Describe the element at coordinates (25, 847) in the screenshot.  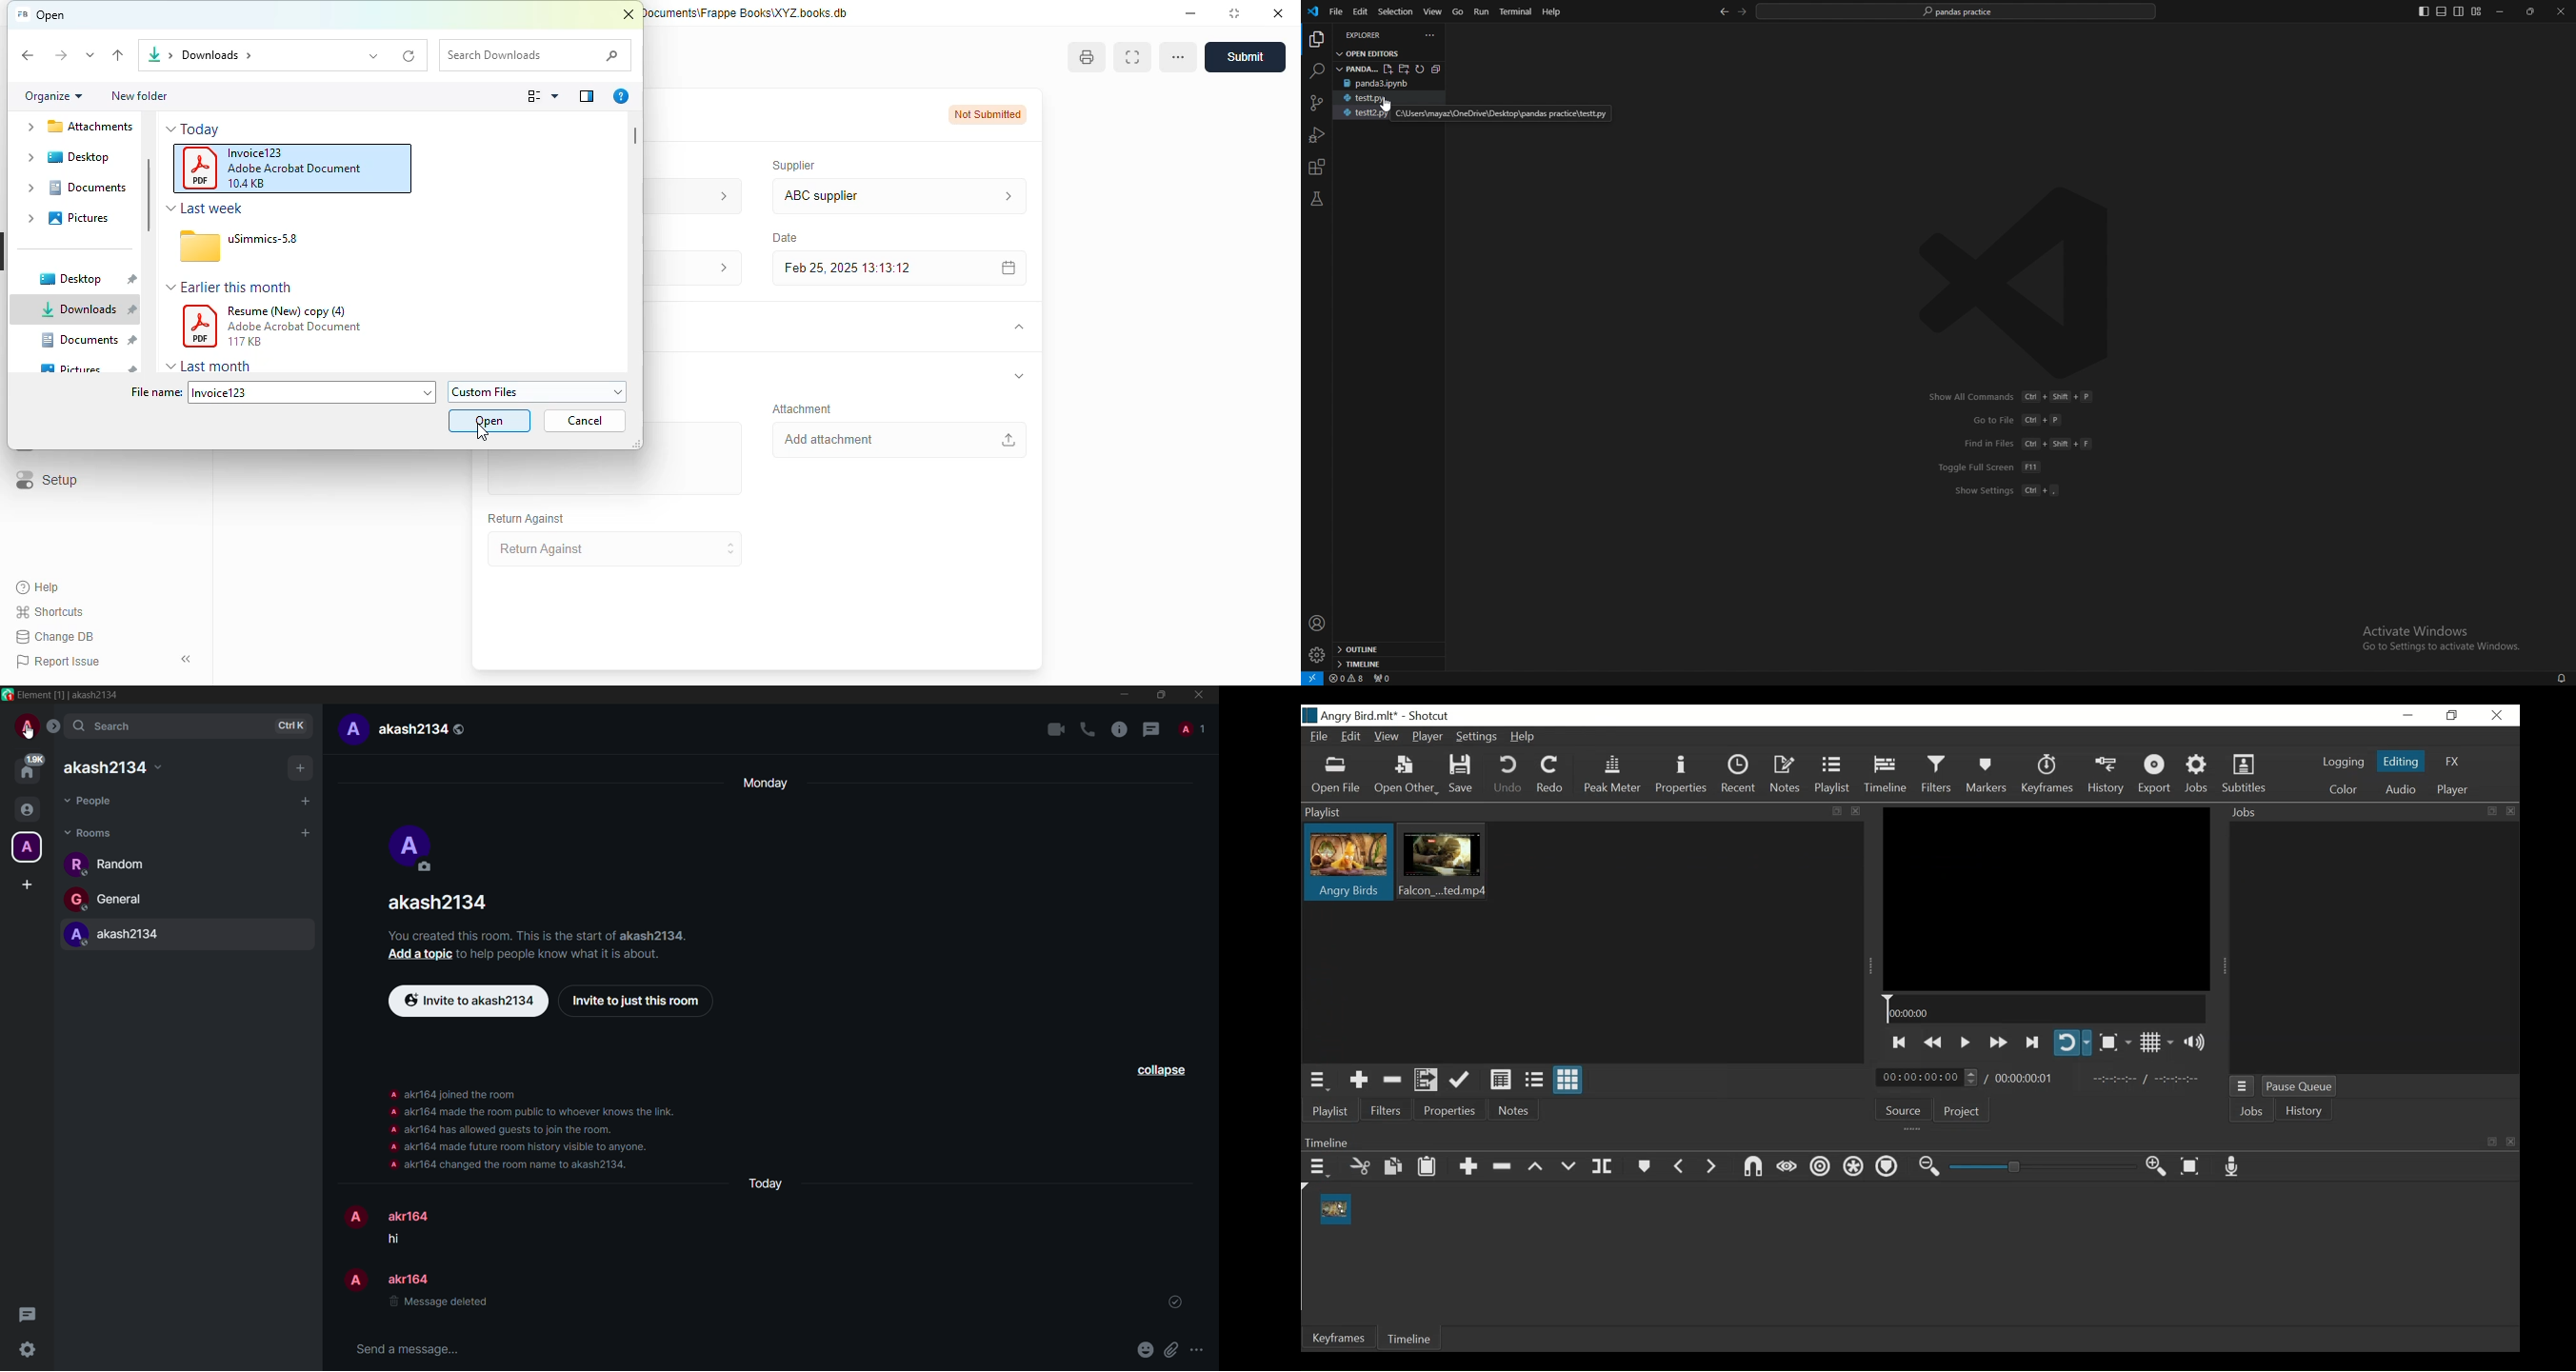
I see `profile icon` at that location.